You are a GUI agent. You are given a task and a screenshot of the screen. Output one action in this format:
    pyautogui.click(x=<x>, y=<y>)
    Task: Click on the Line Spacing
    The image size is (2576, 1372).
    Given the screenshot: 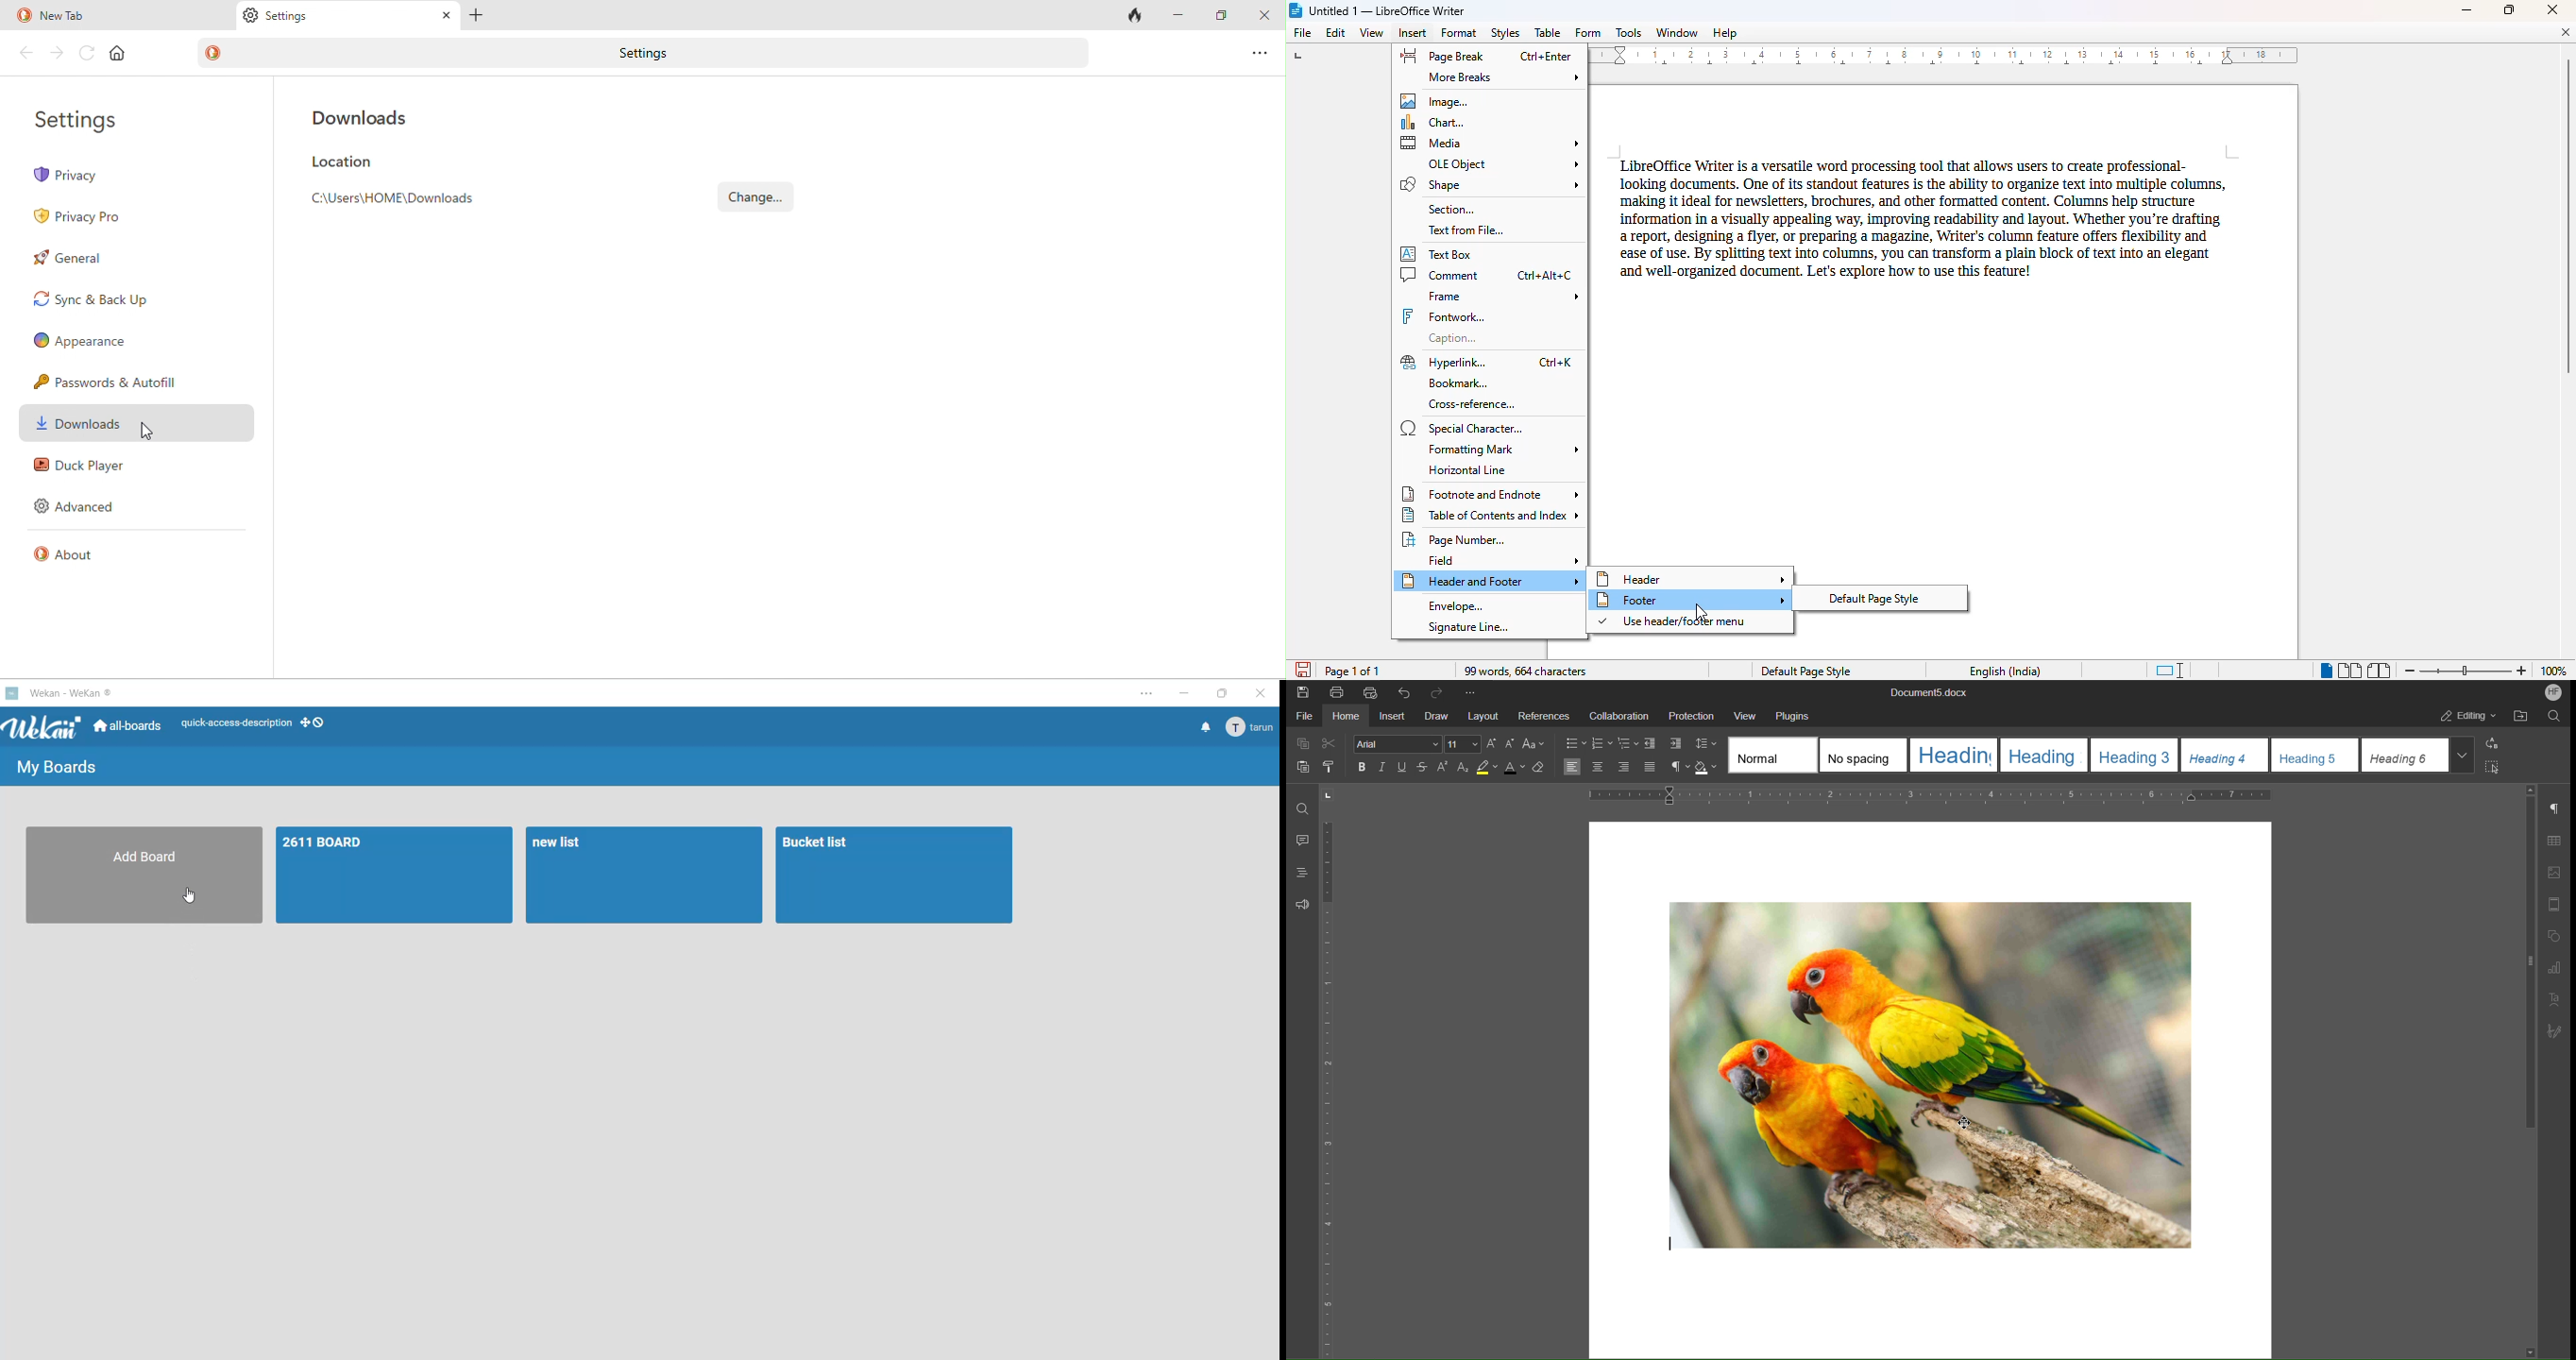 What is the action you would take?
    pyautogui.click(x=1708, y=744)
    